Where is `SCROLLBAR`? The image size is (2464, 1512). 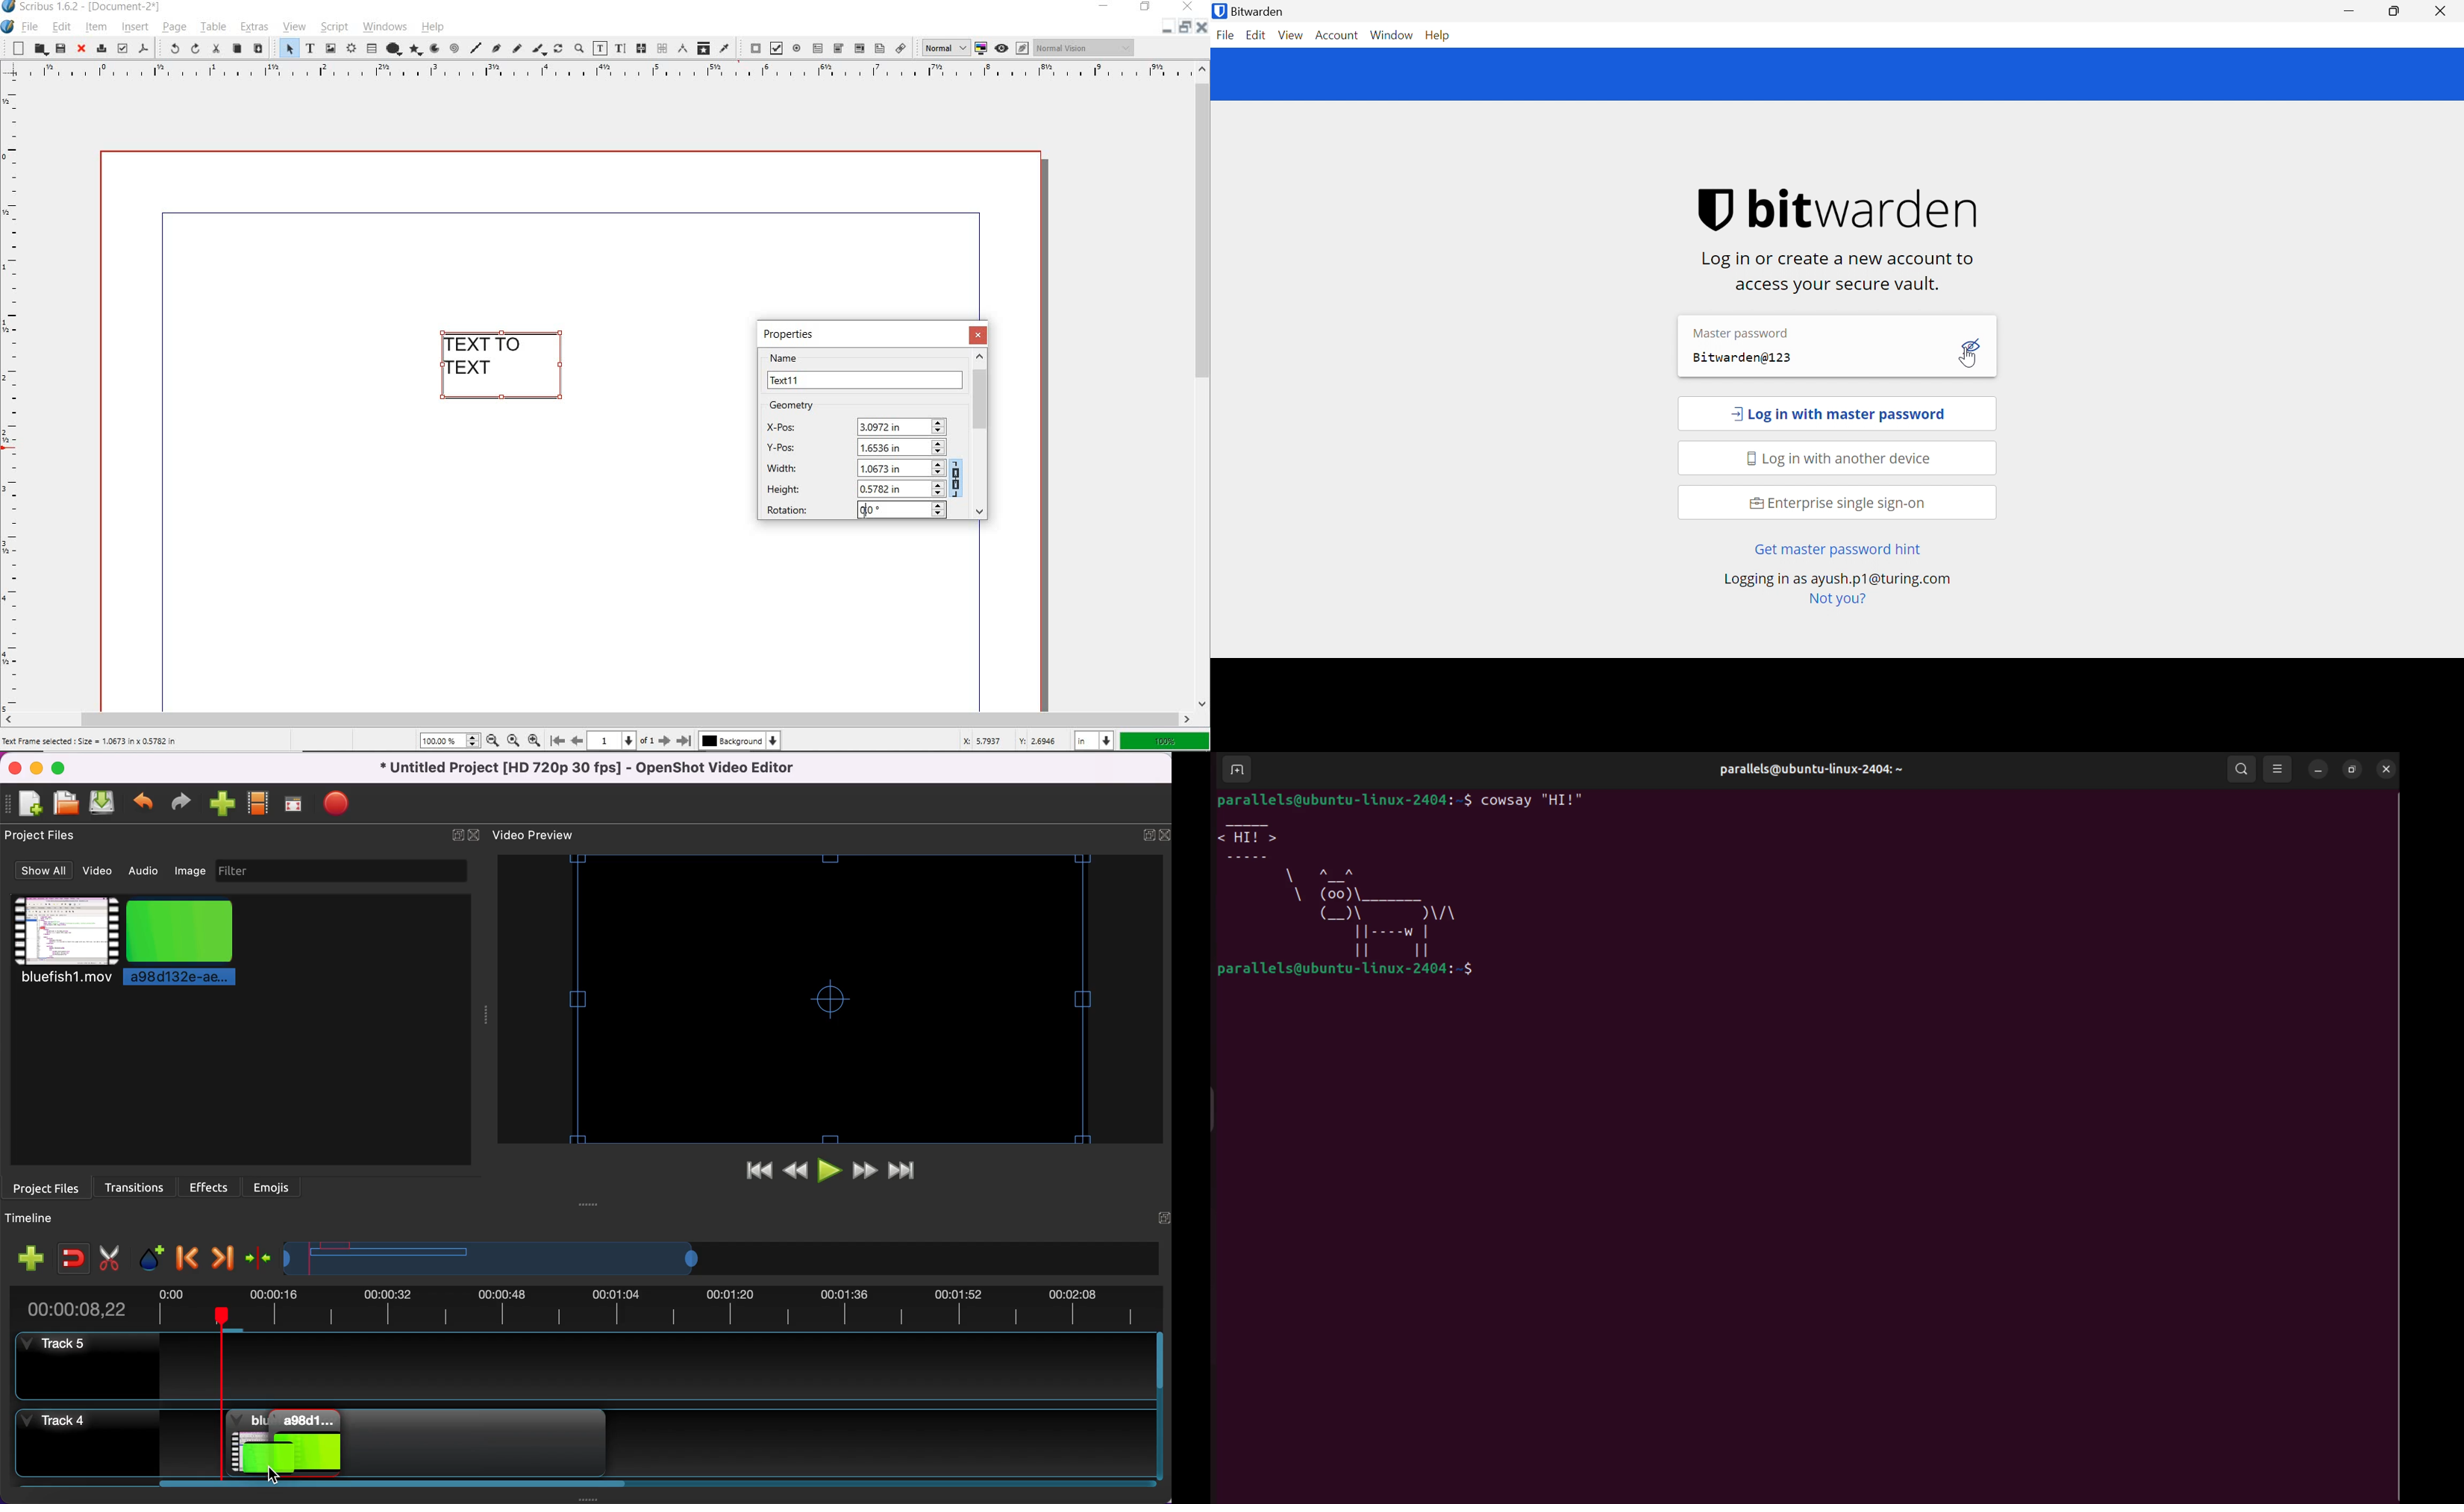 SCROLLBAR is located at coordinates (981, 434).